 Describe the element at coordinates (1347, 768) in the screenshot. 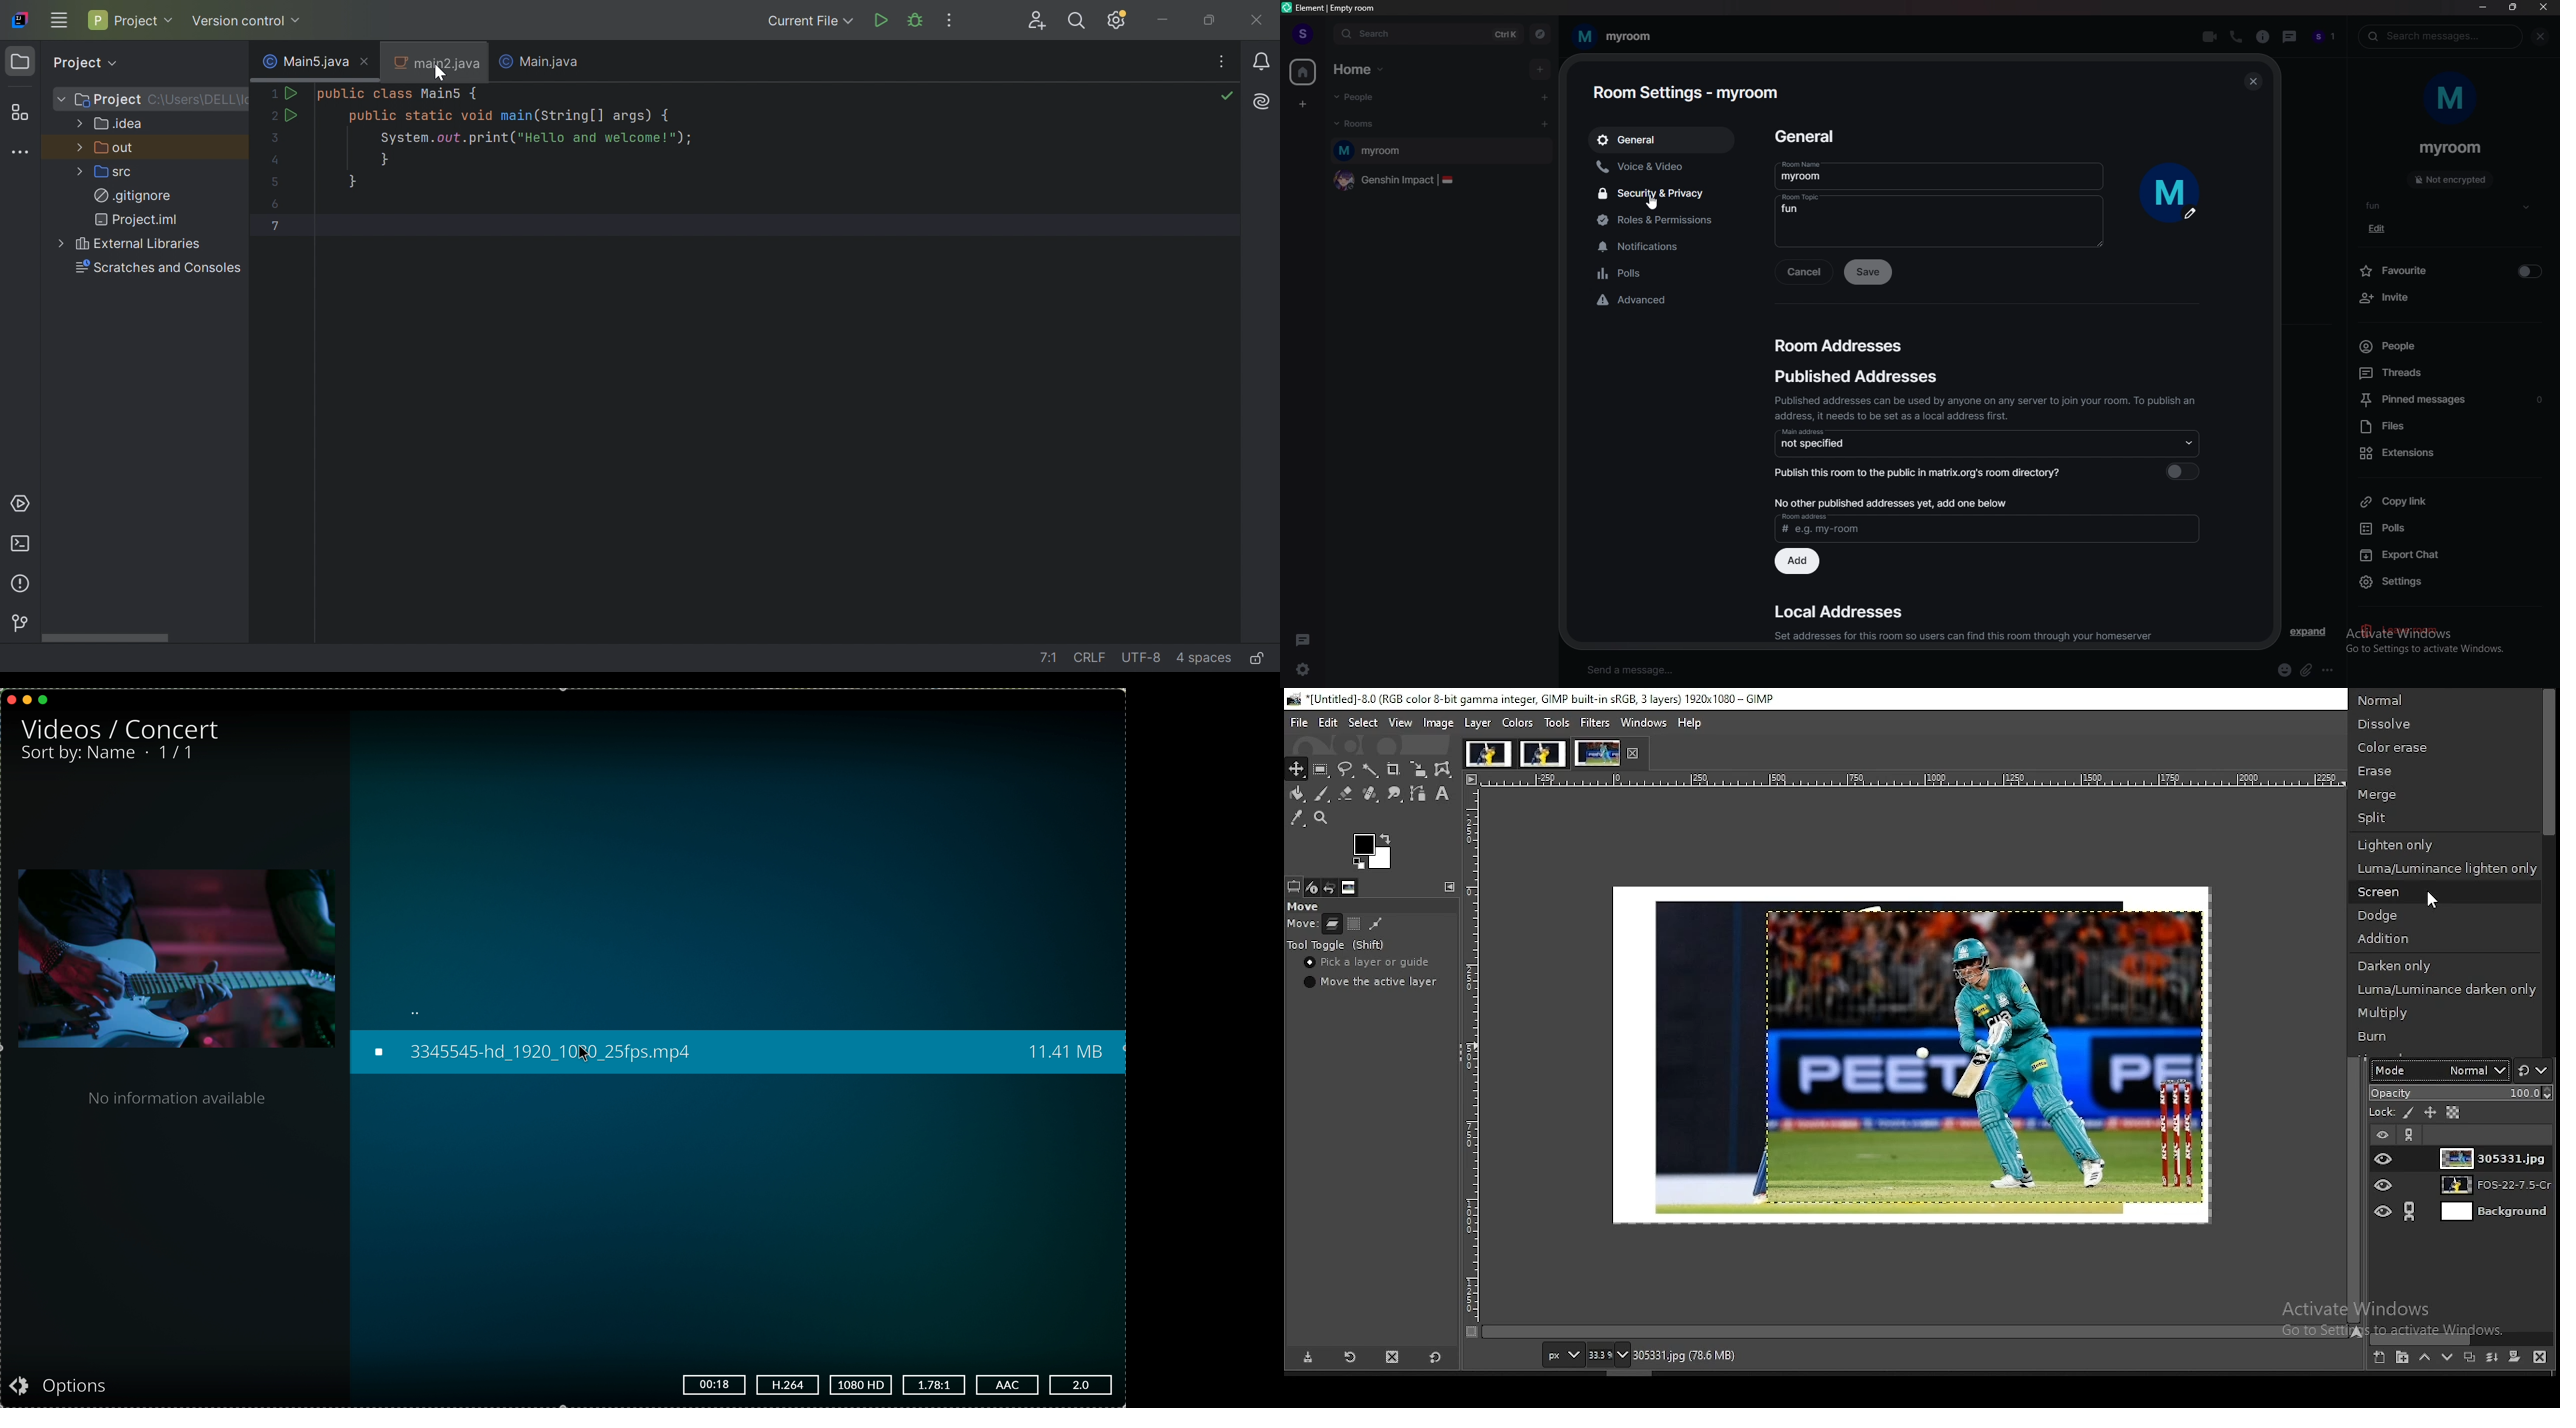

I see `free selection tool` at that location.